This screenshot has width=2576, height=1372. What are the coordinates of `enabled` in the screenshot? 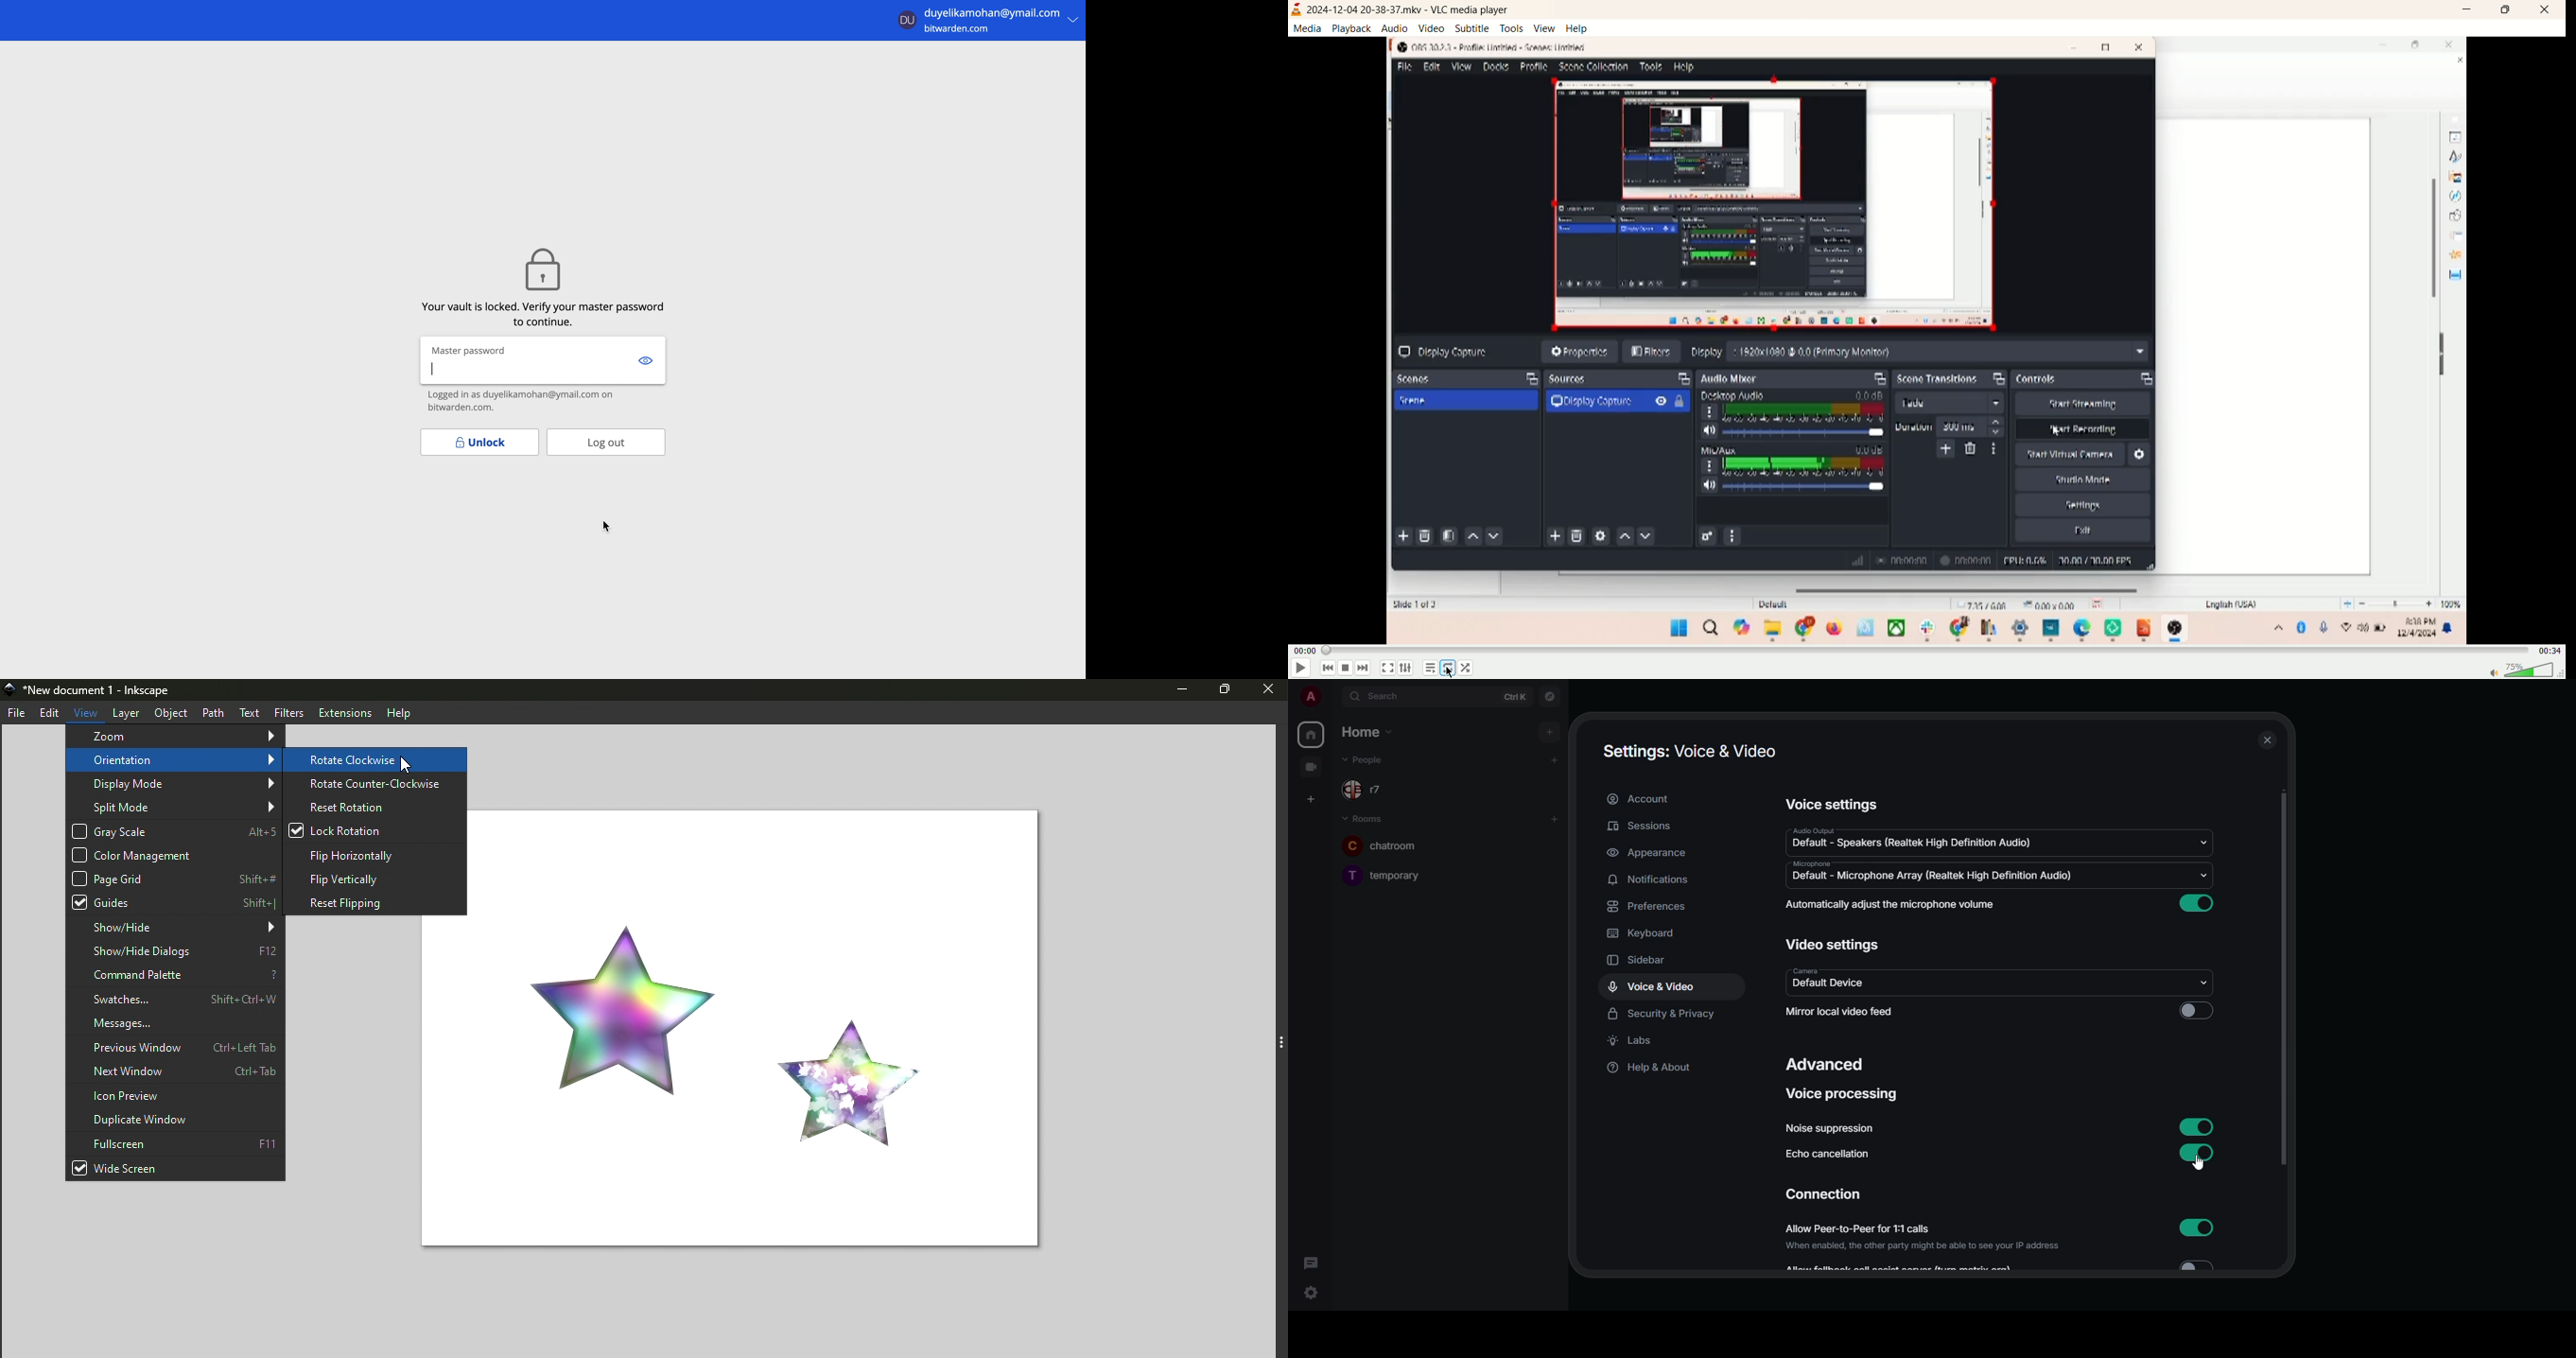 It's located at (2198, 1227).